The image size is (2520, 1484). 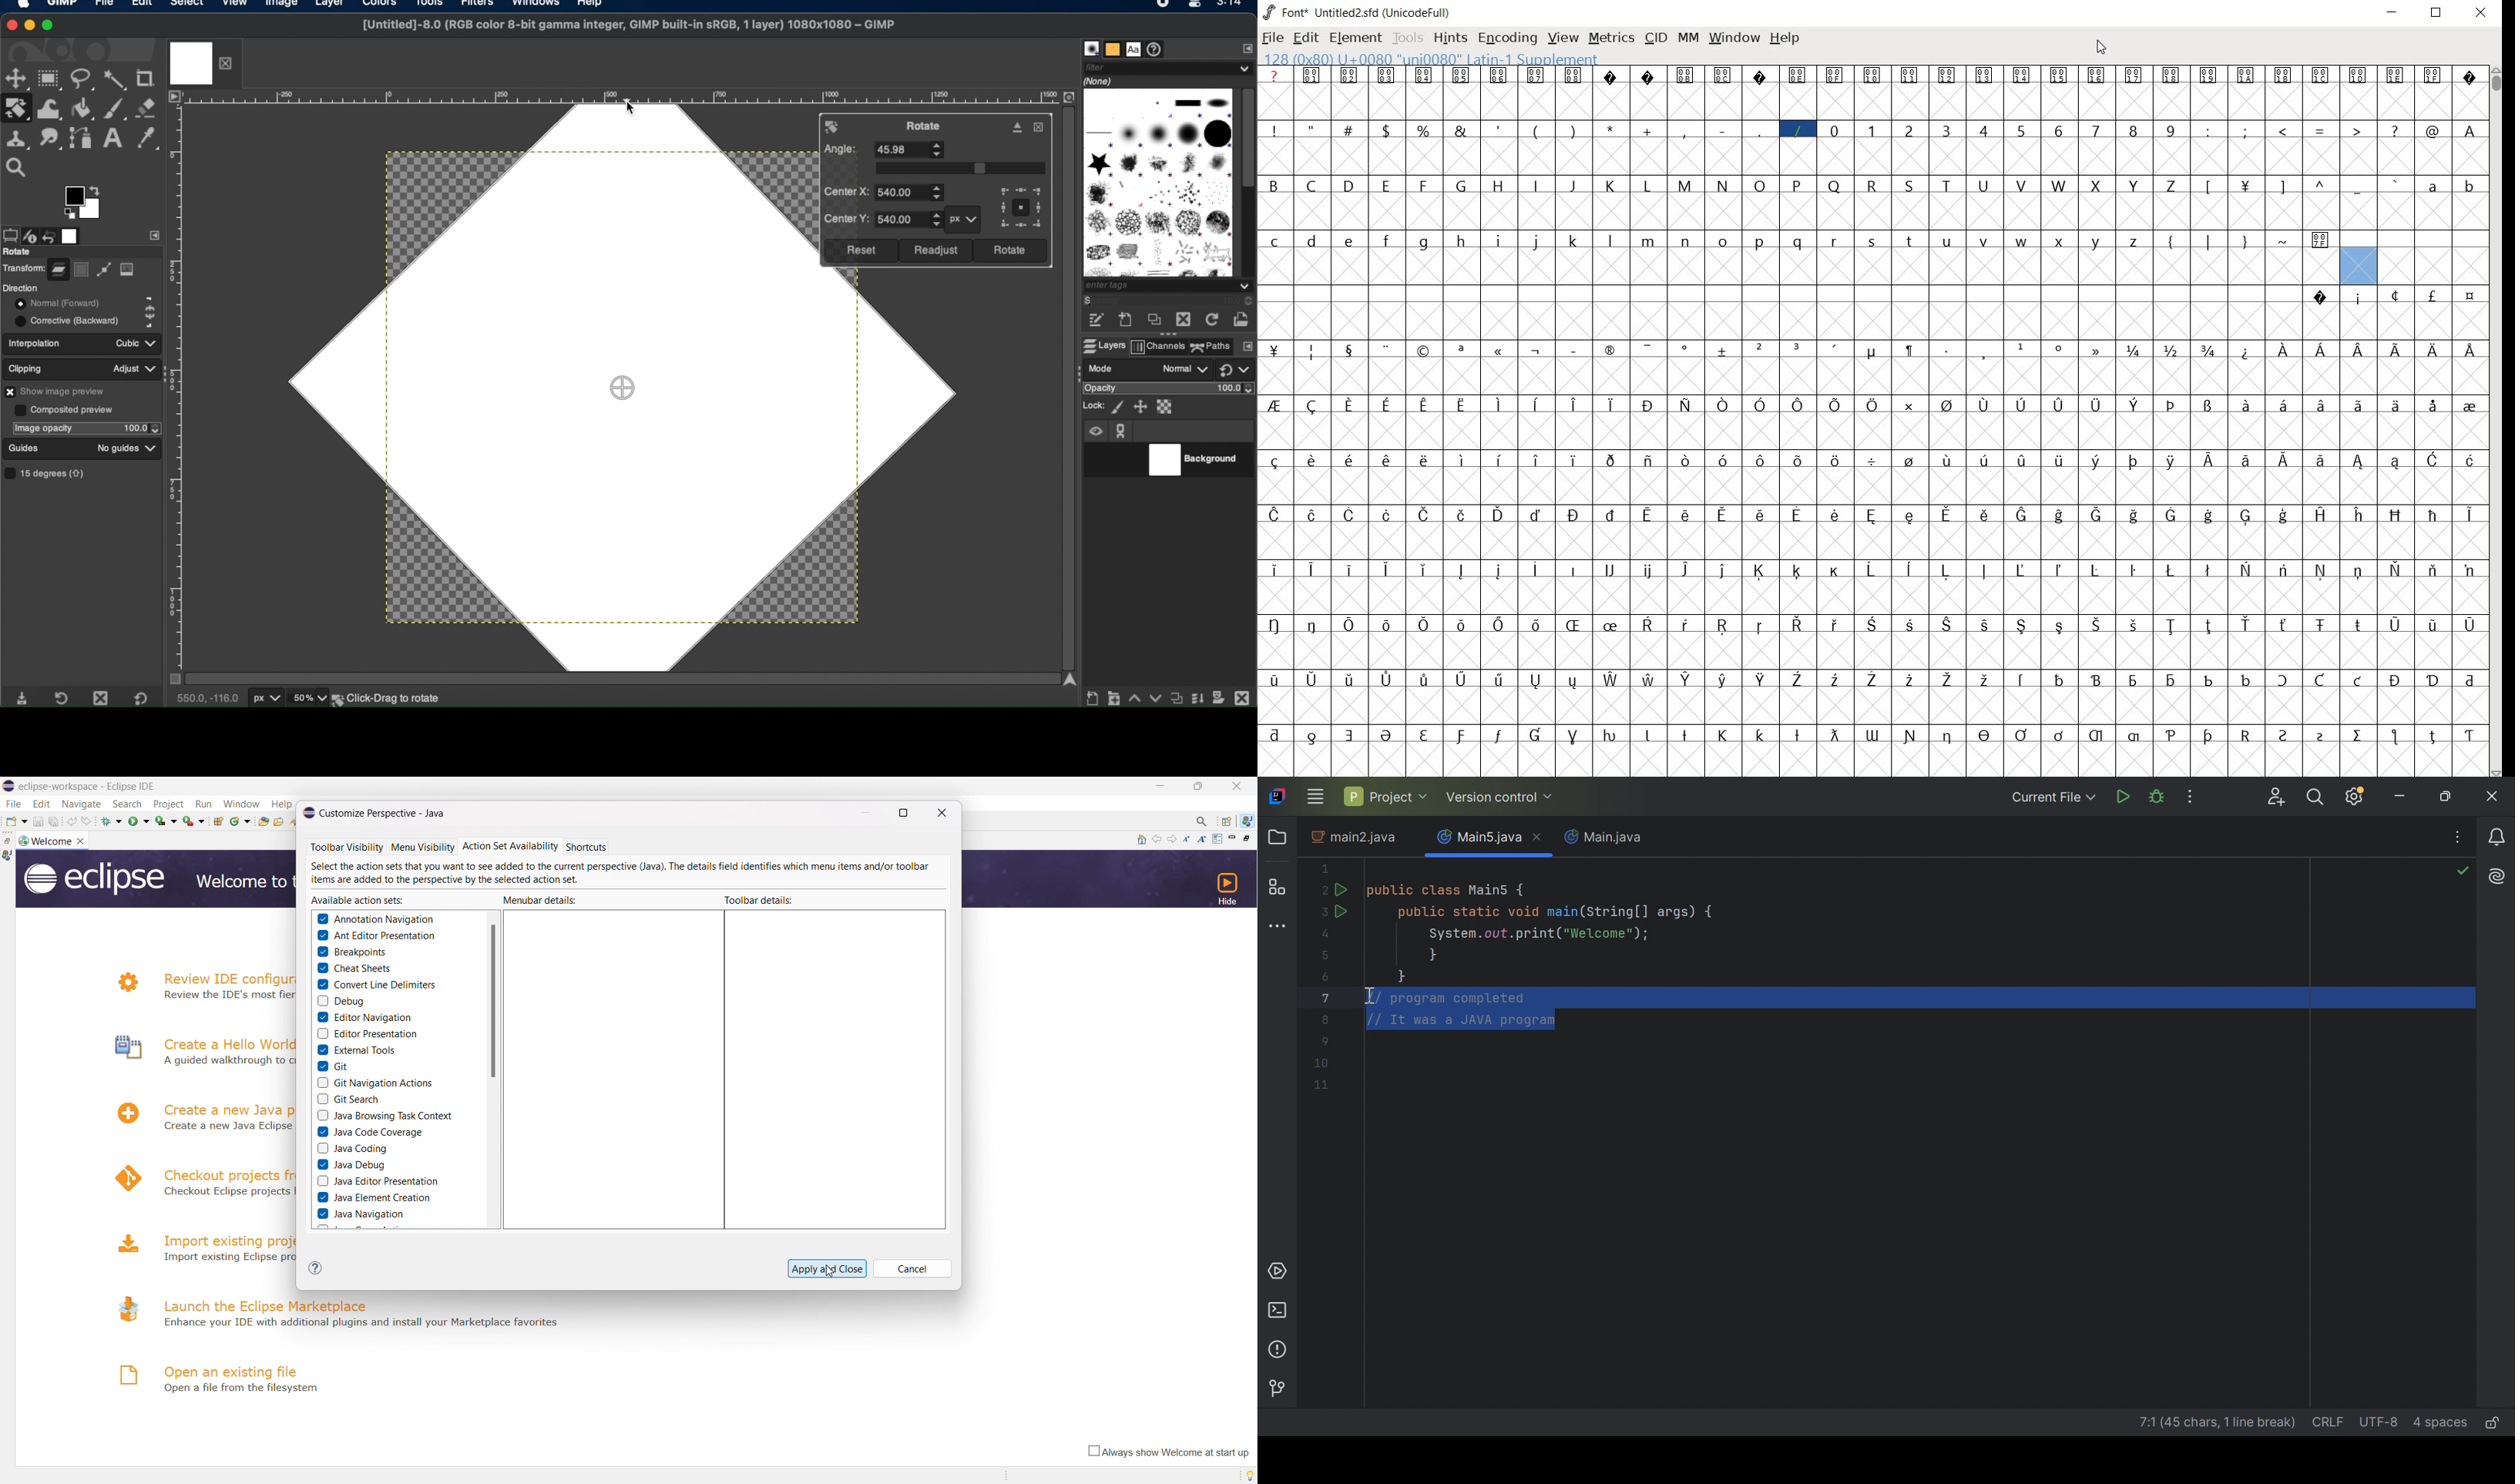 I want to click on edit, so click(x=41, y=804).